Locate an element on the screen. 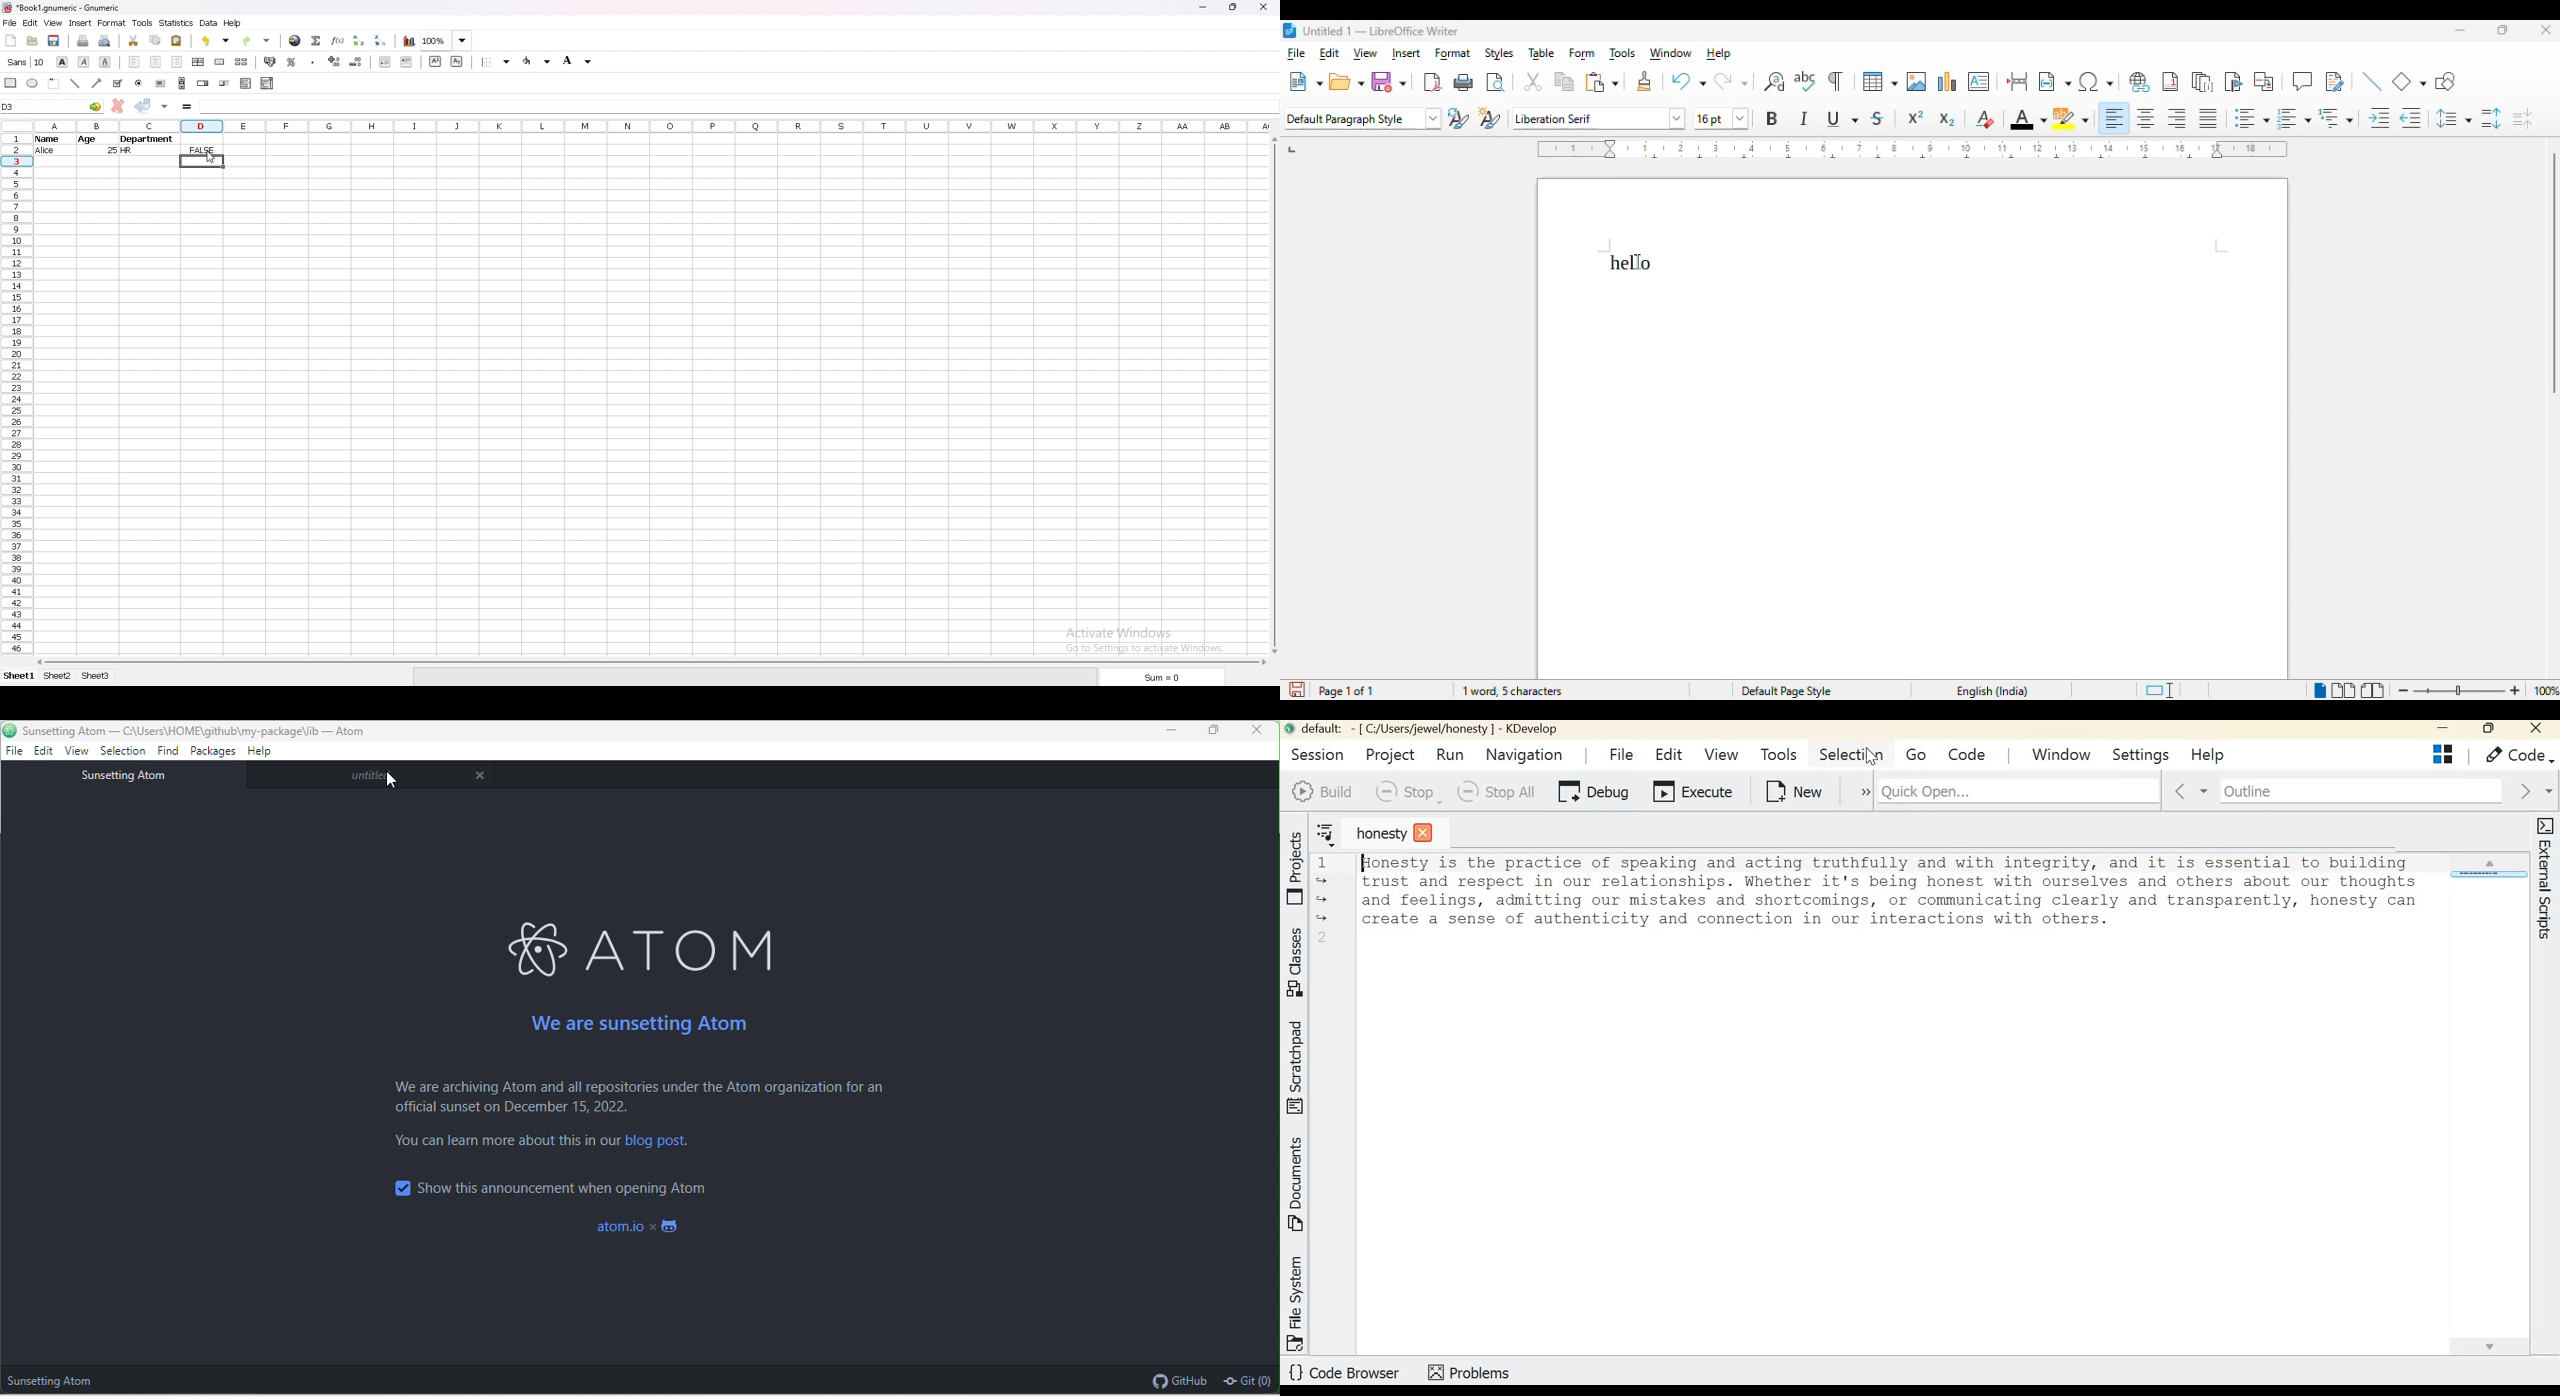 The image size is (2576, 1400). sheet 3 is located at coordinates (95, 677).